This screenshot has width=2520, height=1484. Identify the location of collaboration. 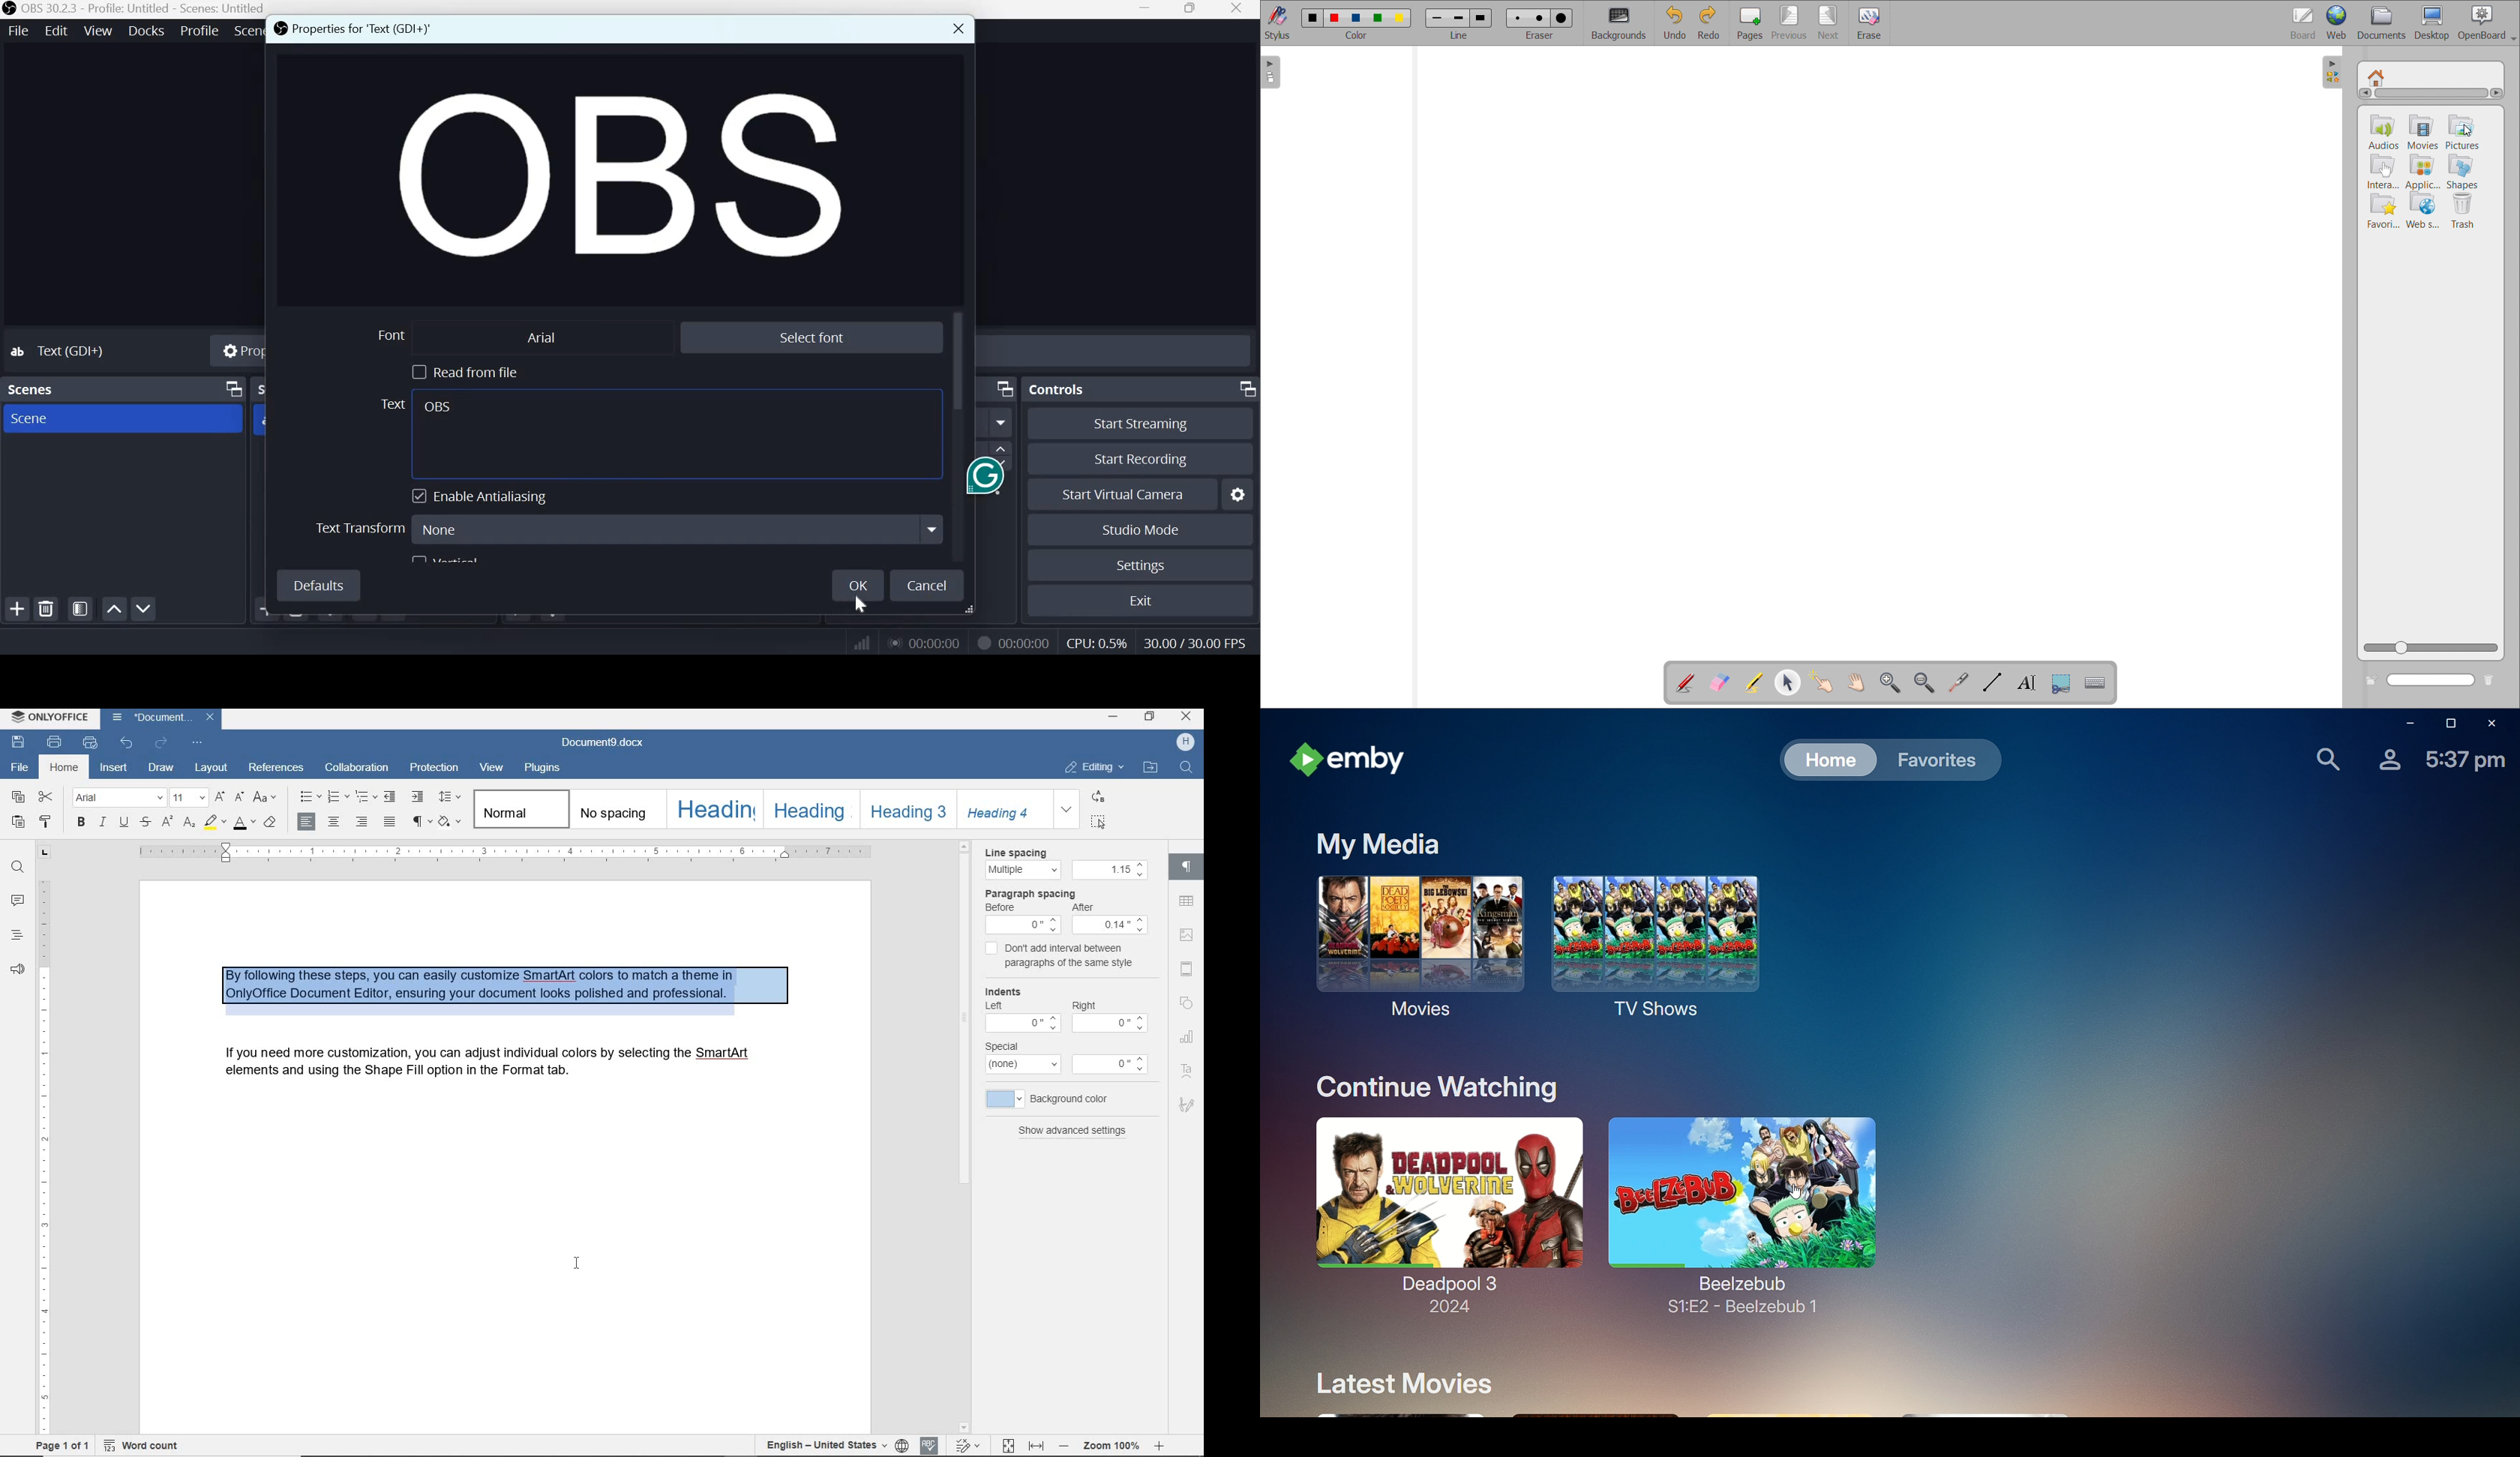
(358, 768).